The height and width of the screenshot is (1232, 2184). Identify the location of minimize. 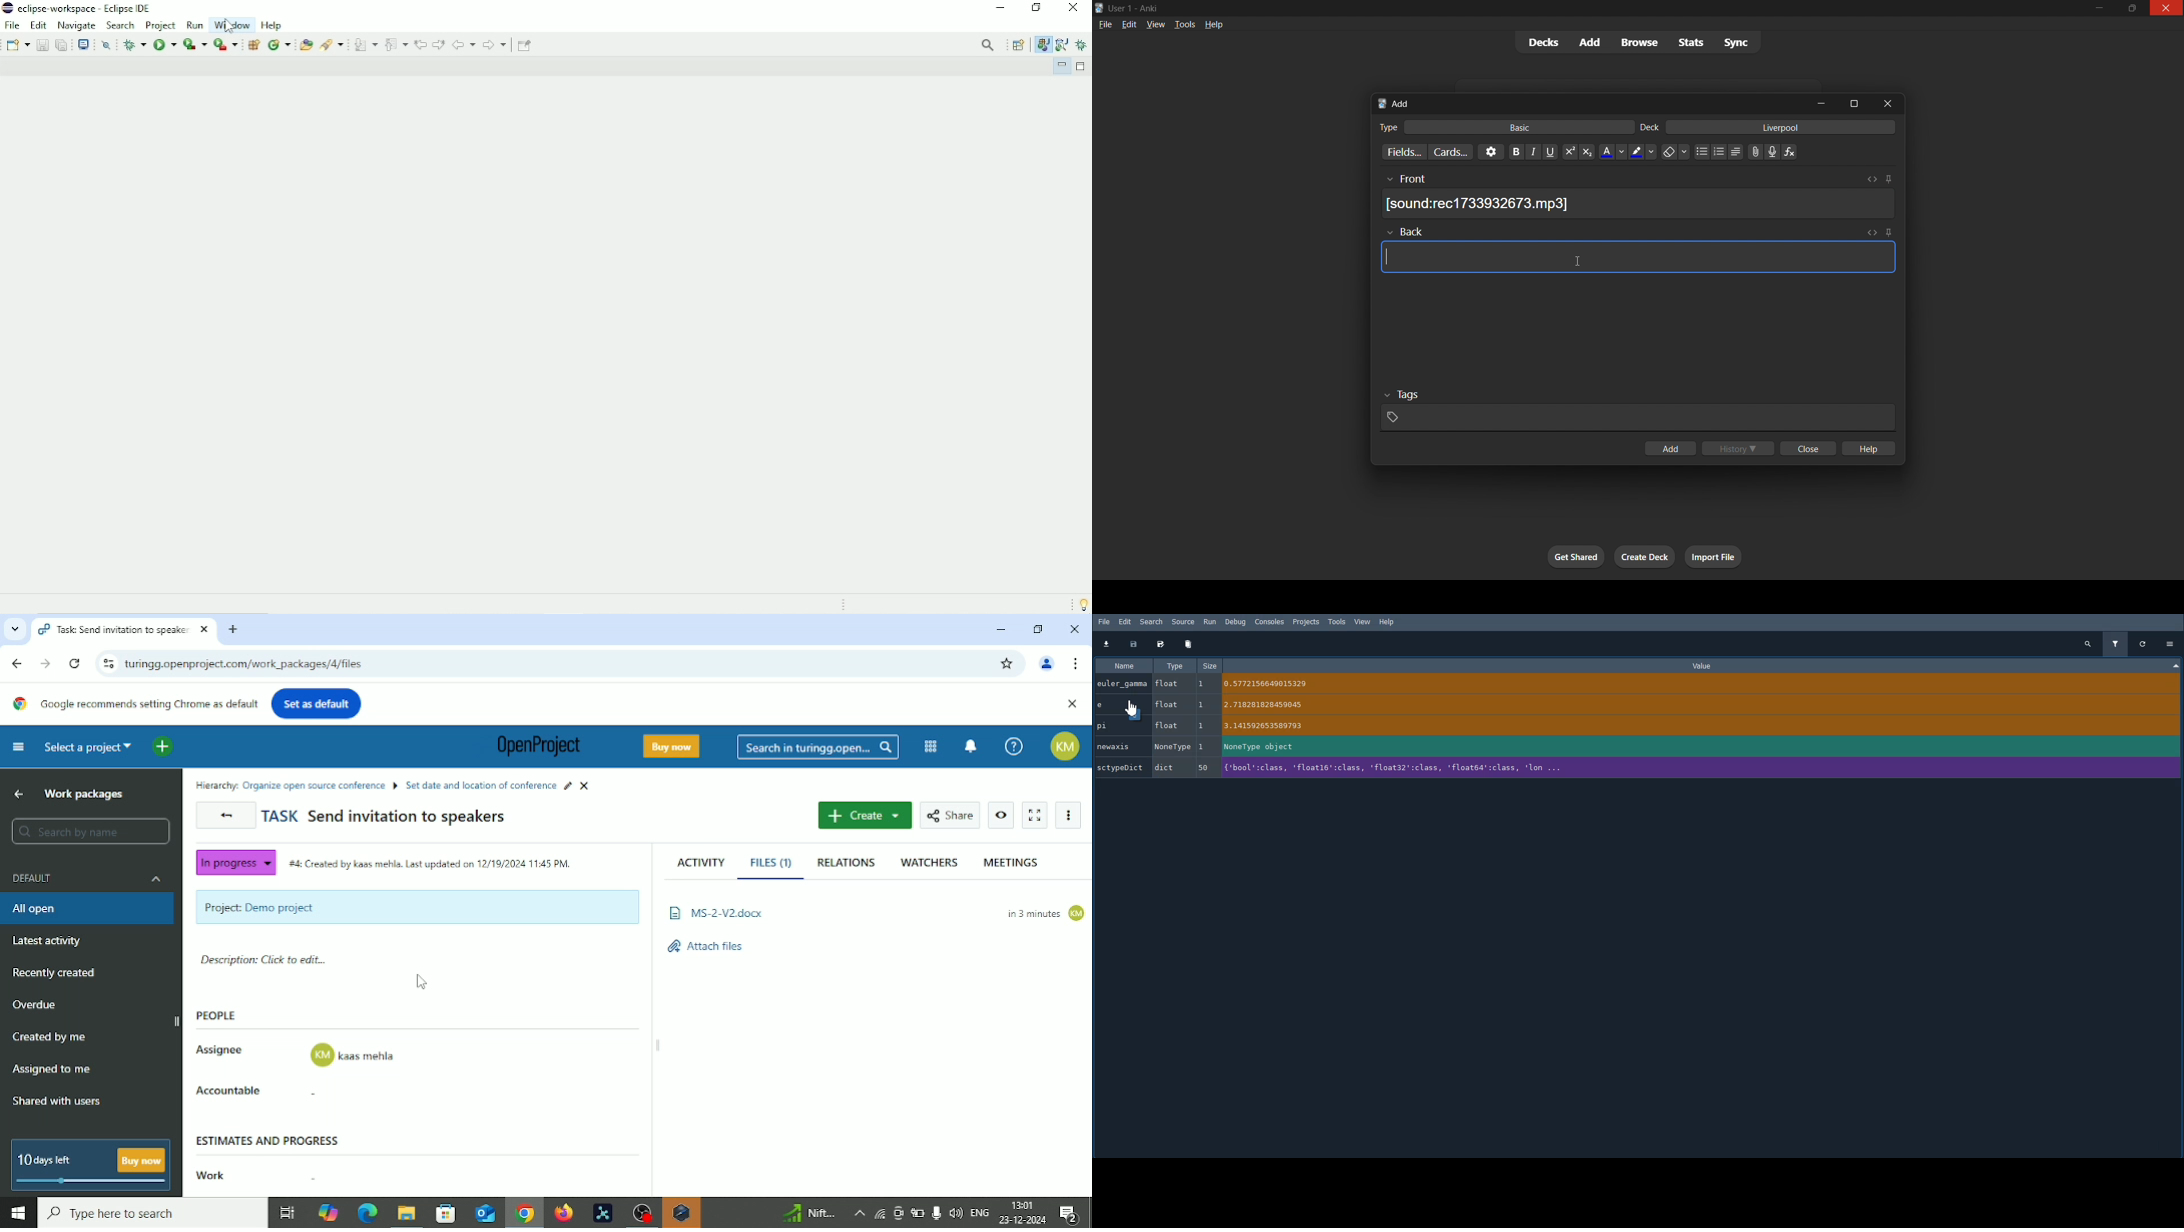
(1823, 103).